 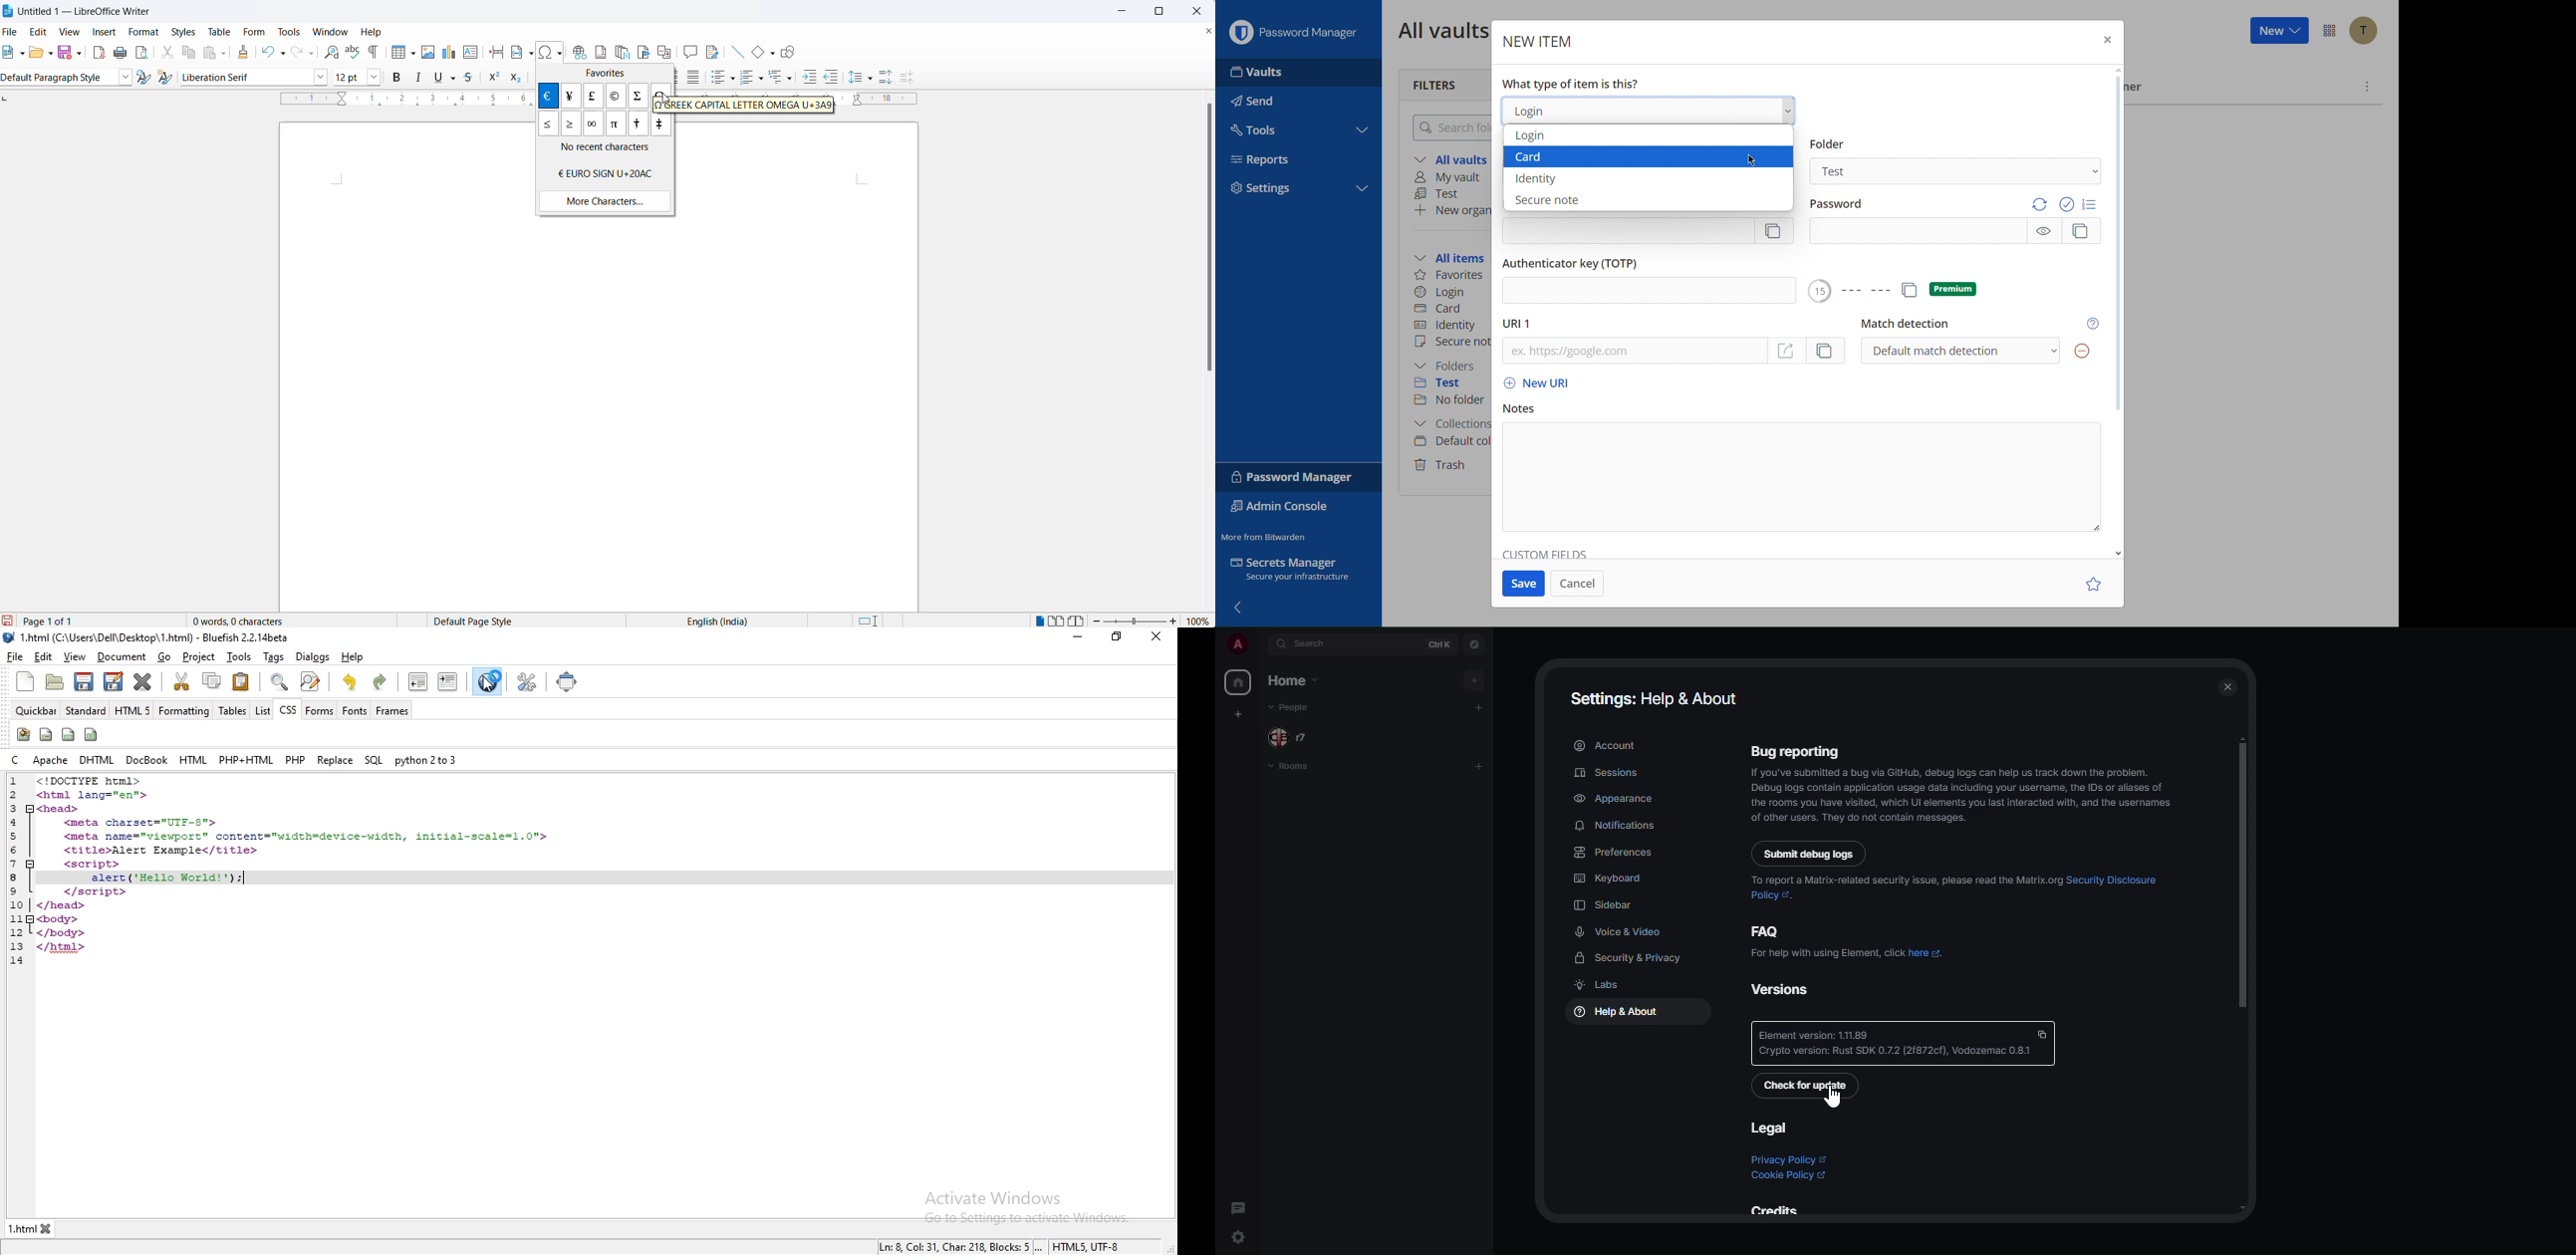 I want to click on 1, so click(x=17, y=782).